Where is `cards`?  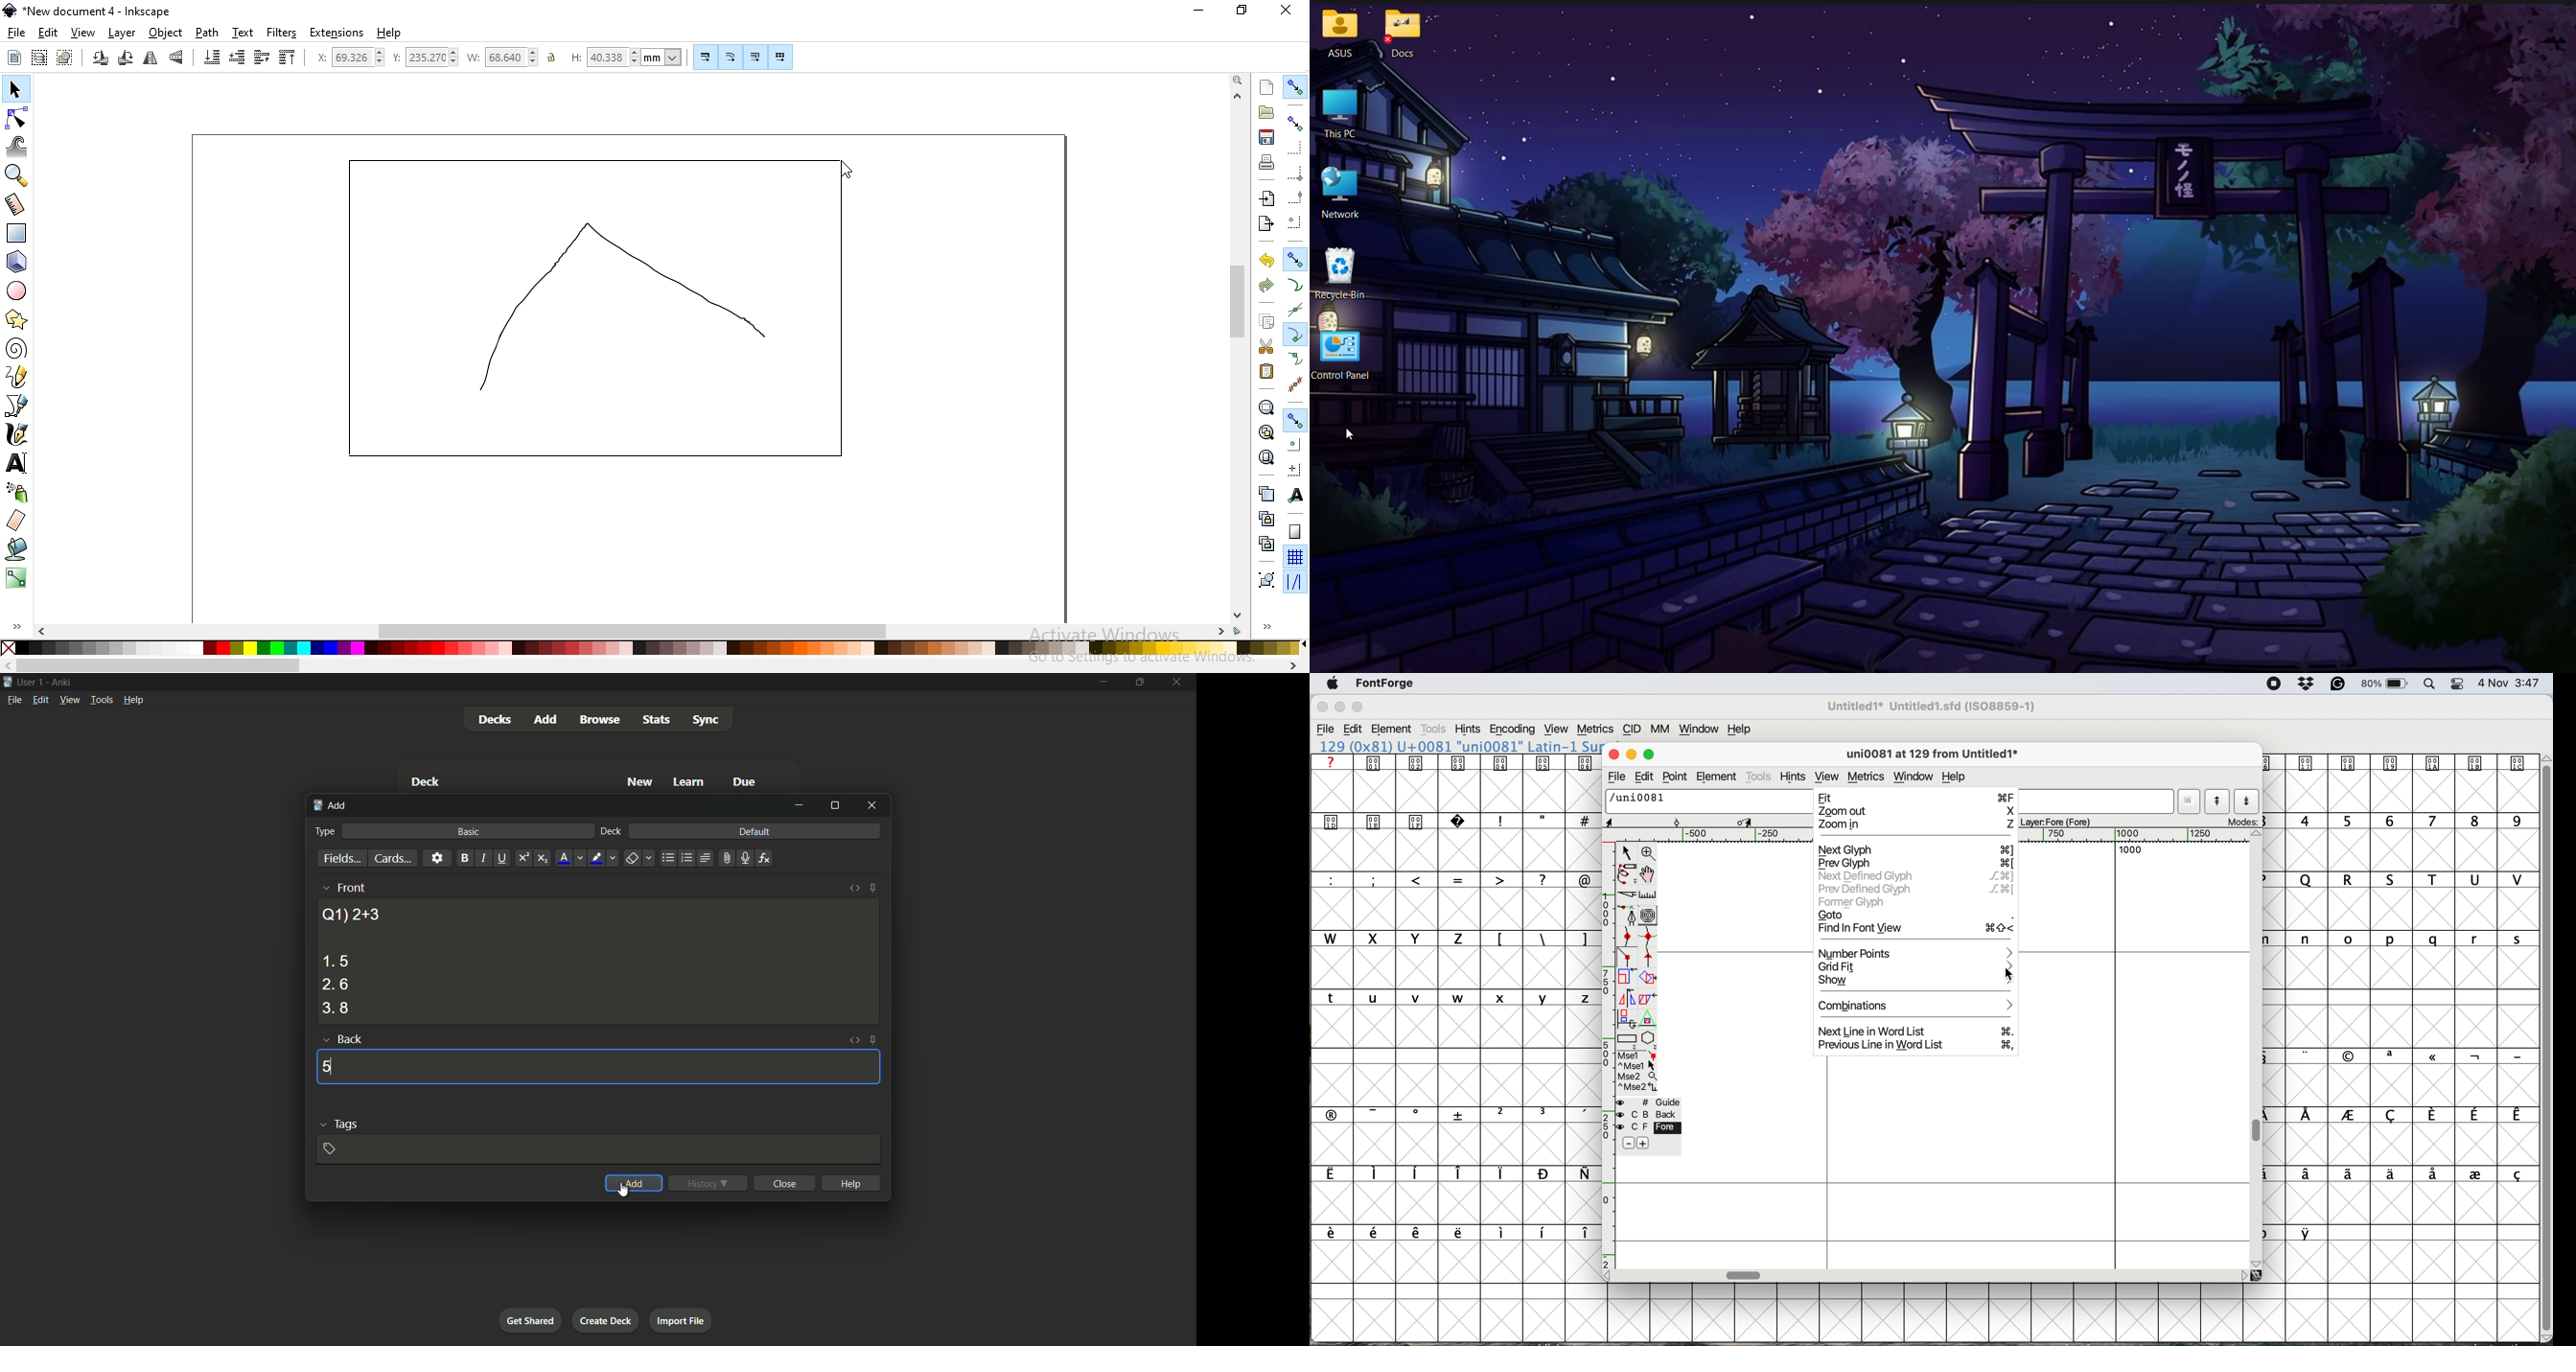
cards is located at coordinates (392, 859).